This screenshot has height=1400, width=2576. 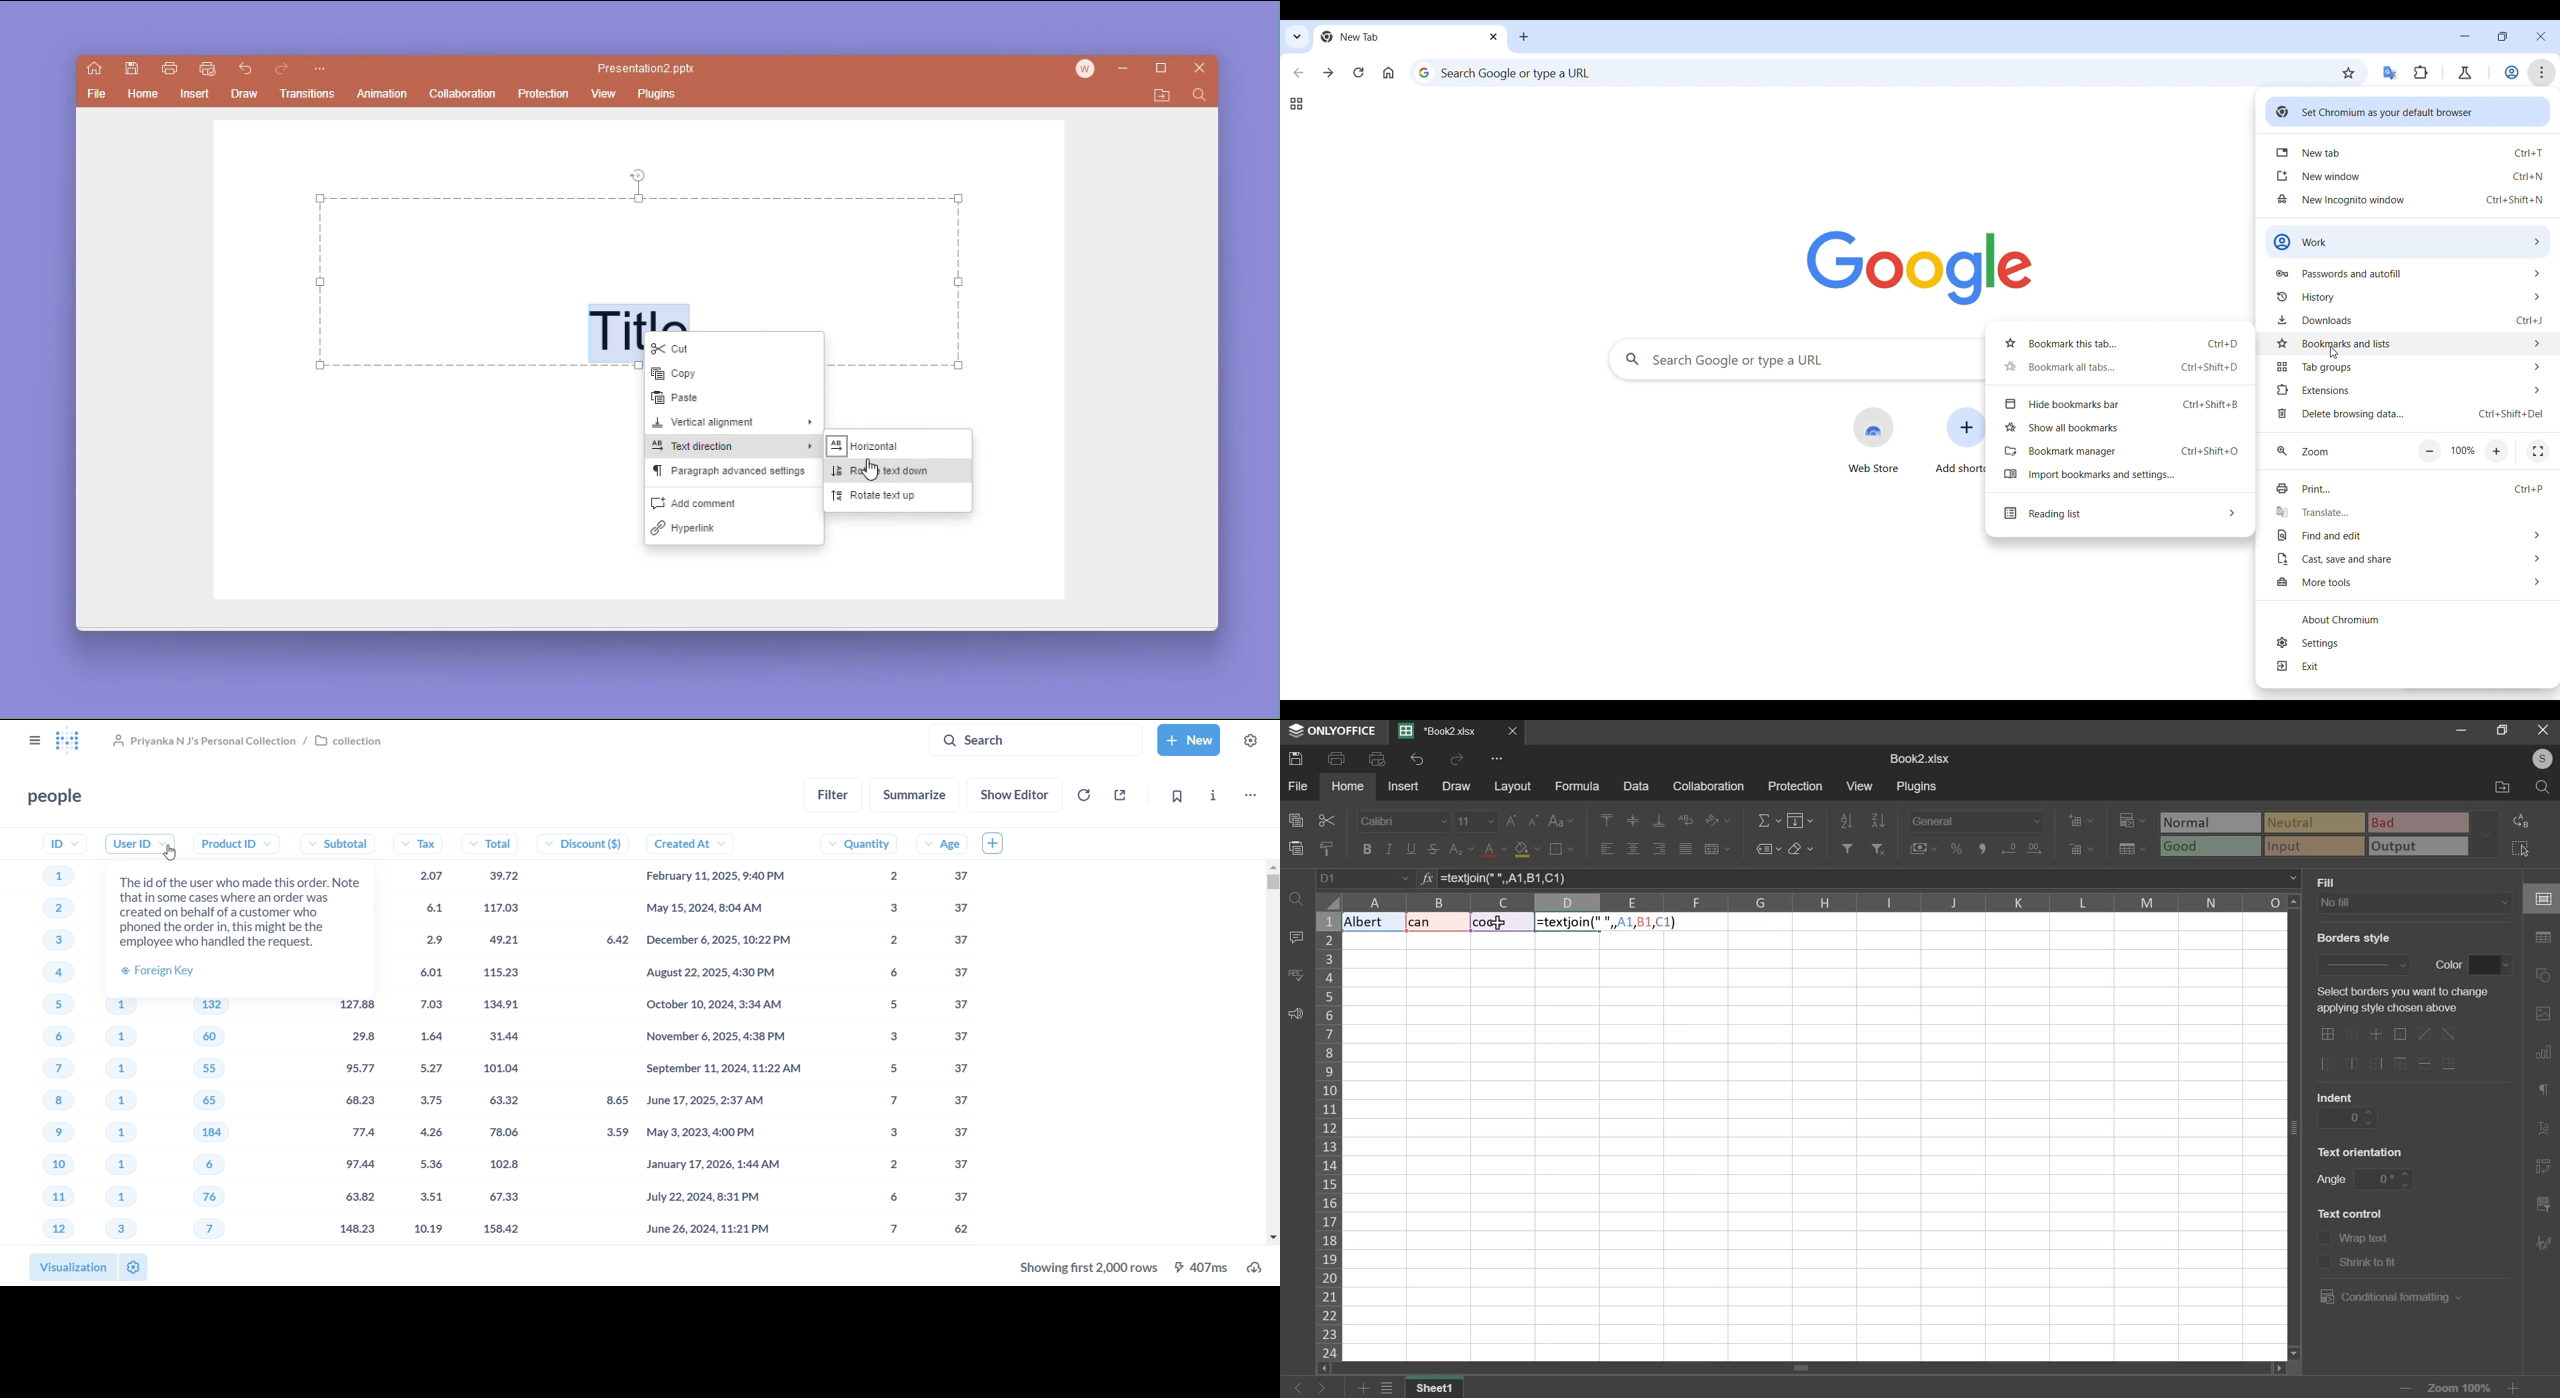 I want to click on Current tab, so click(x=1398, y=37).